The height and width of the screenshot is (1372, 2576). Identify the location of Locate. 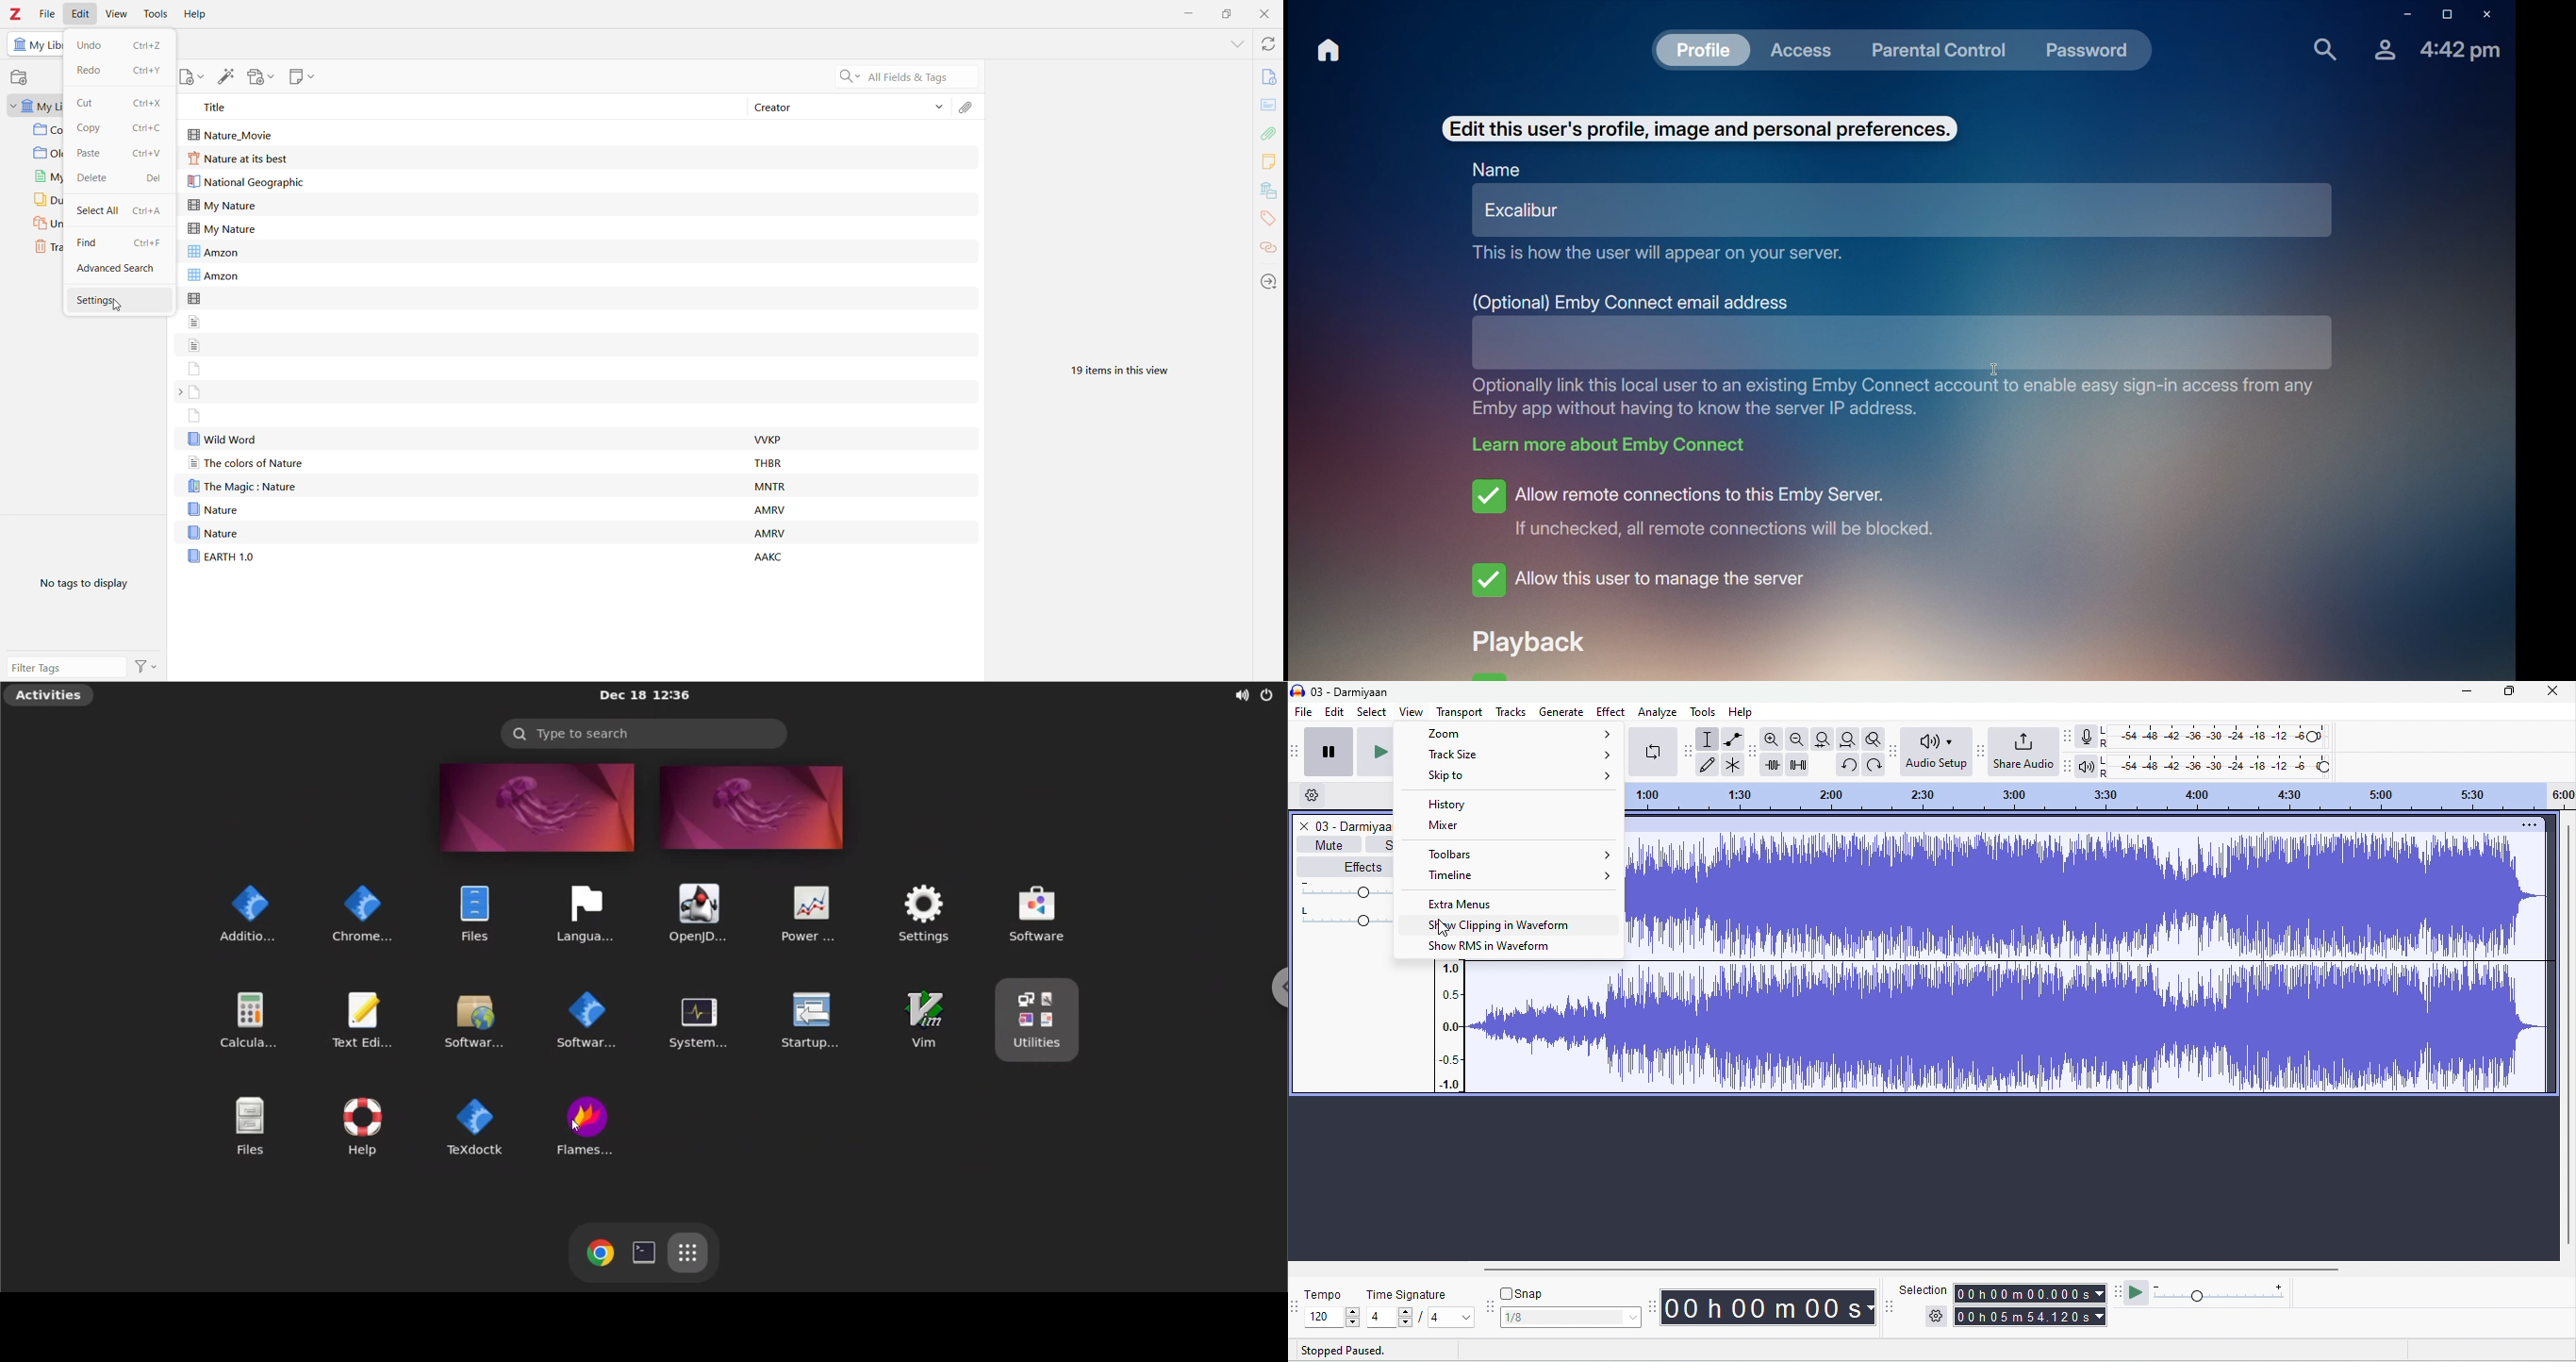
(1269, 280).